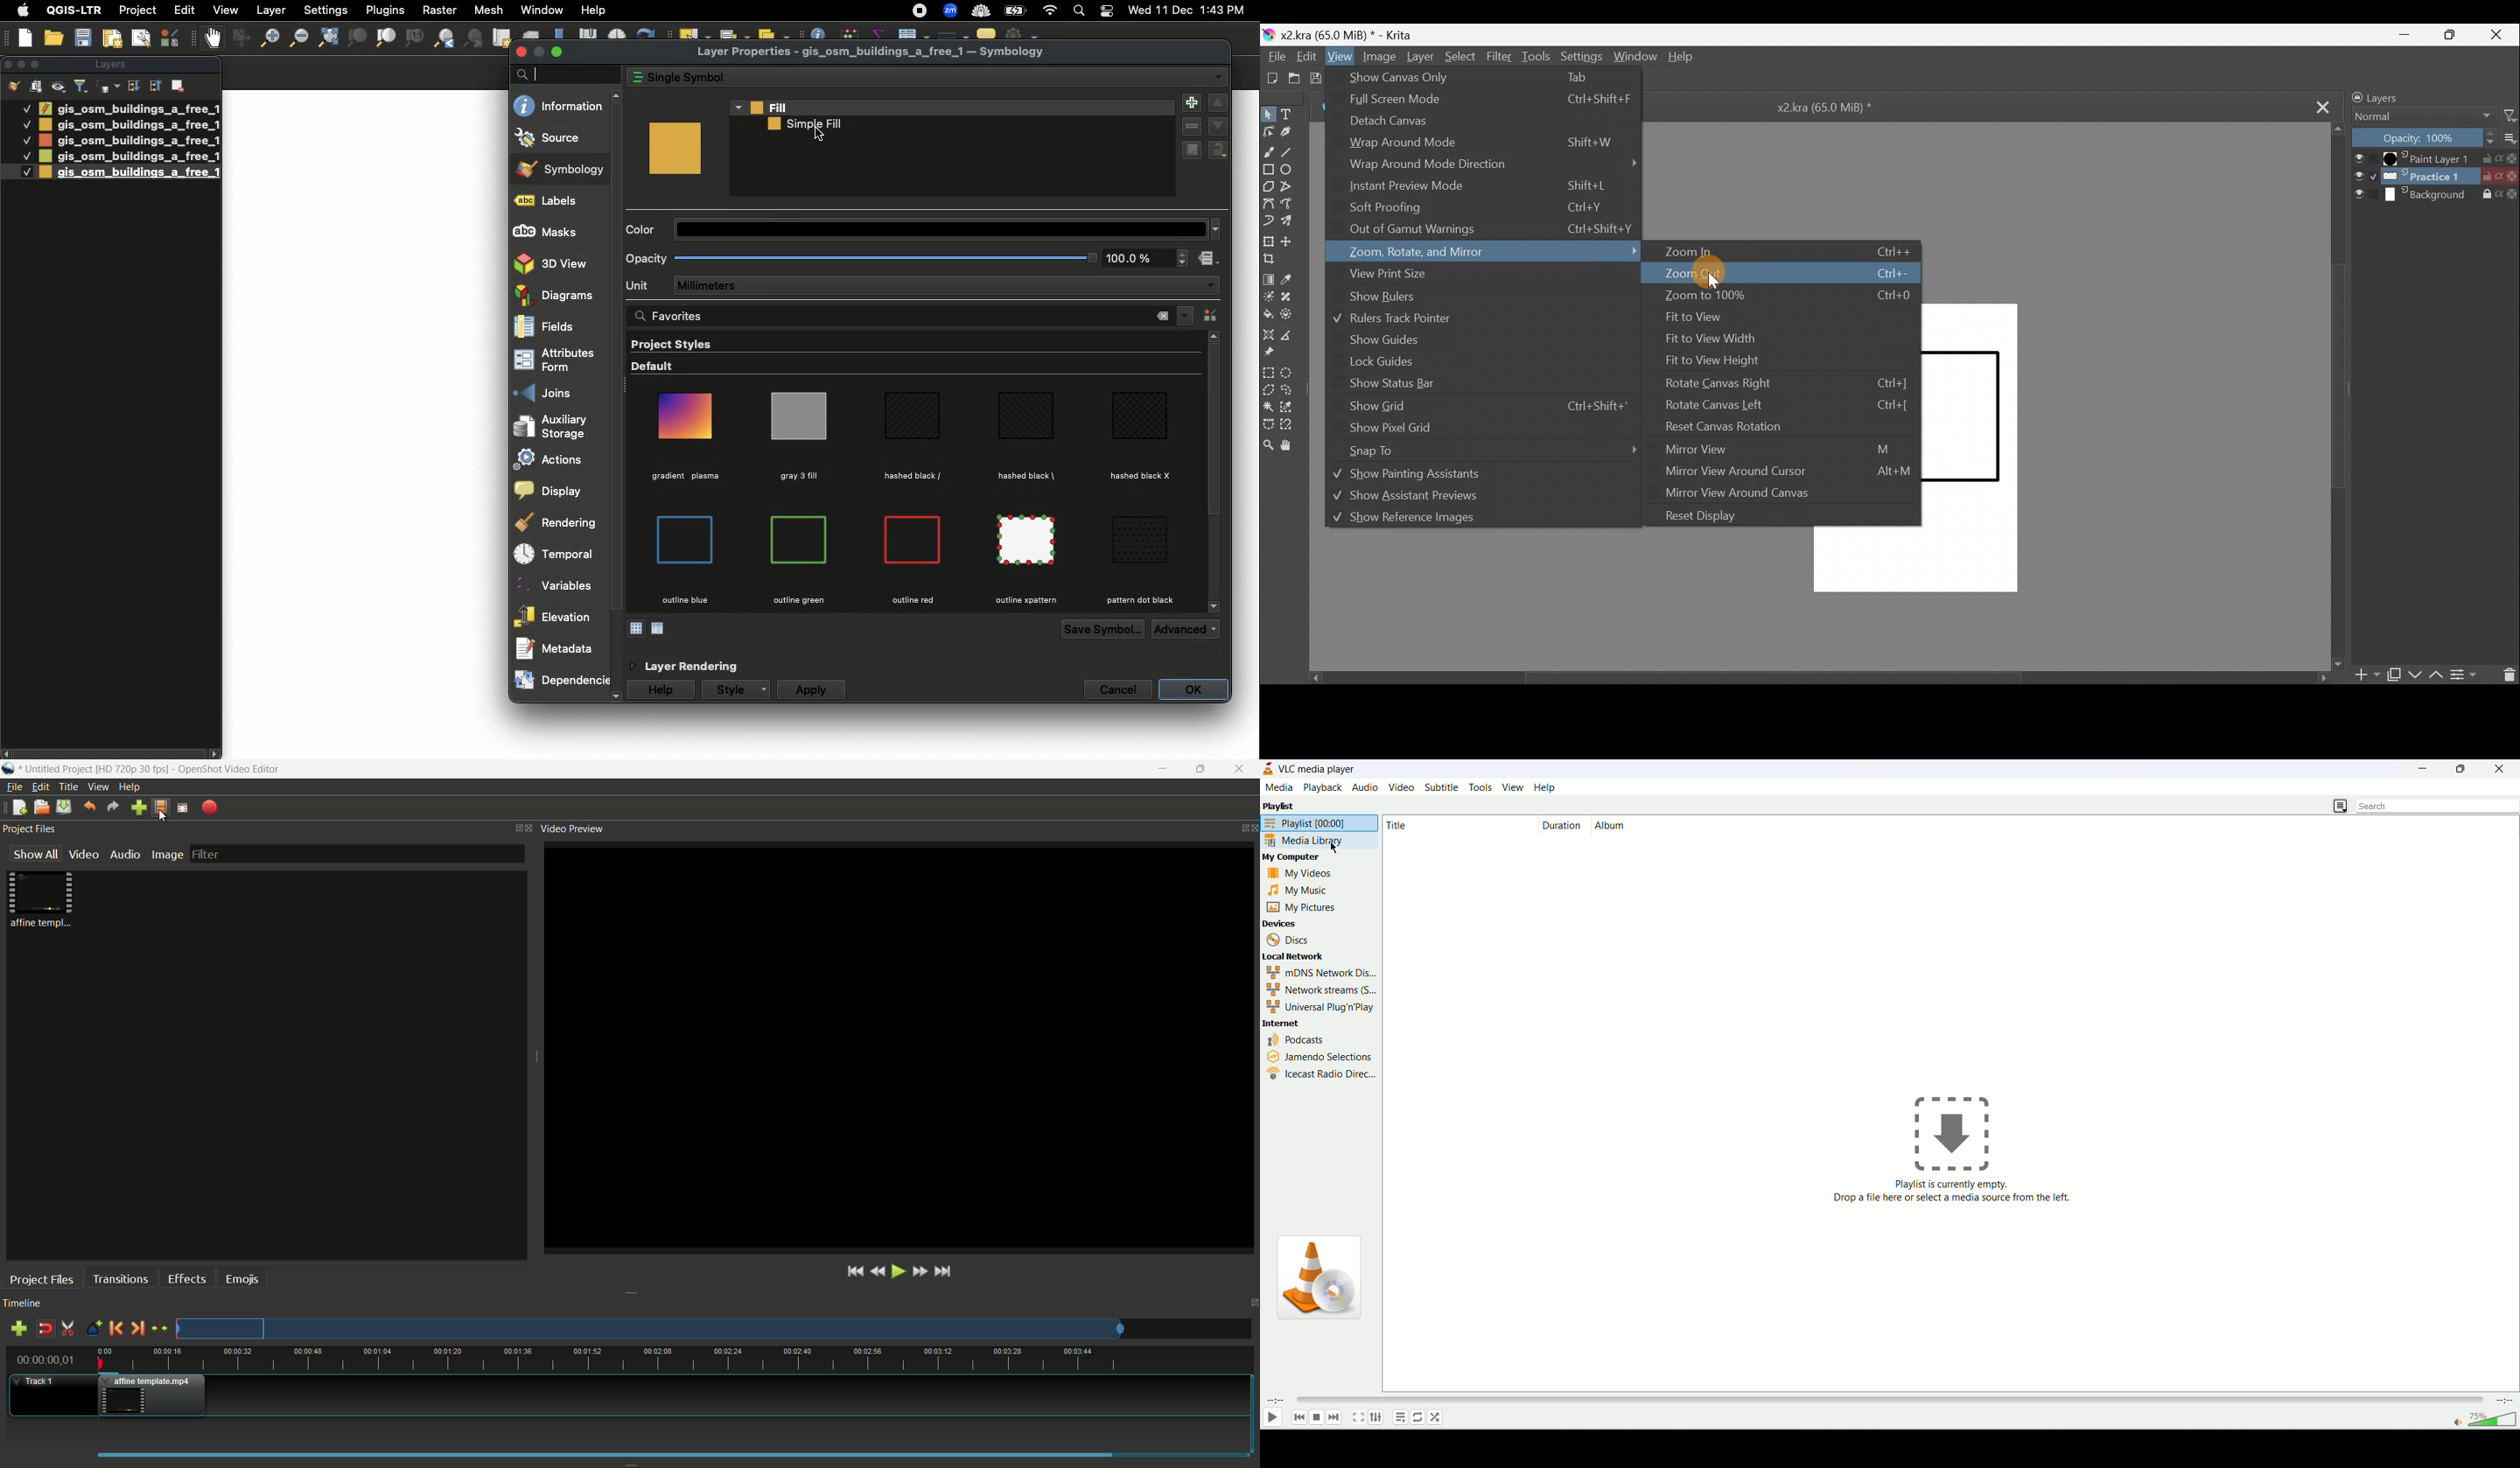 The image size is (2520, 1484). What do you see at coordinates (1270, 446) in the screenshot?
I see `Zoom tool` at bounding box center [1270, 446].